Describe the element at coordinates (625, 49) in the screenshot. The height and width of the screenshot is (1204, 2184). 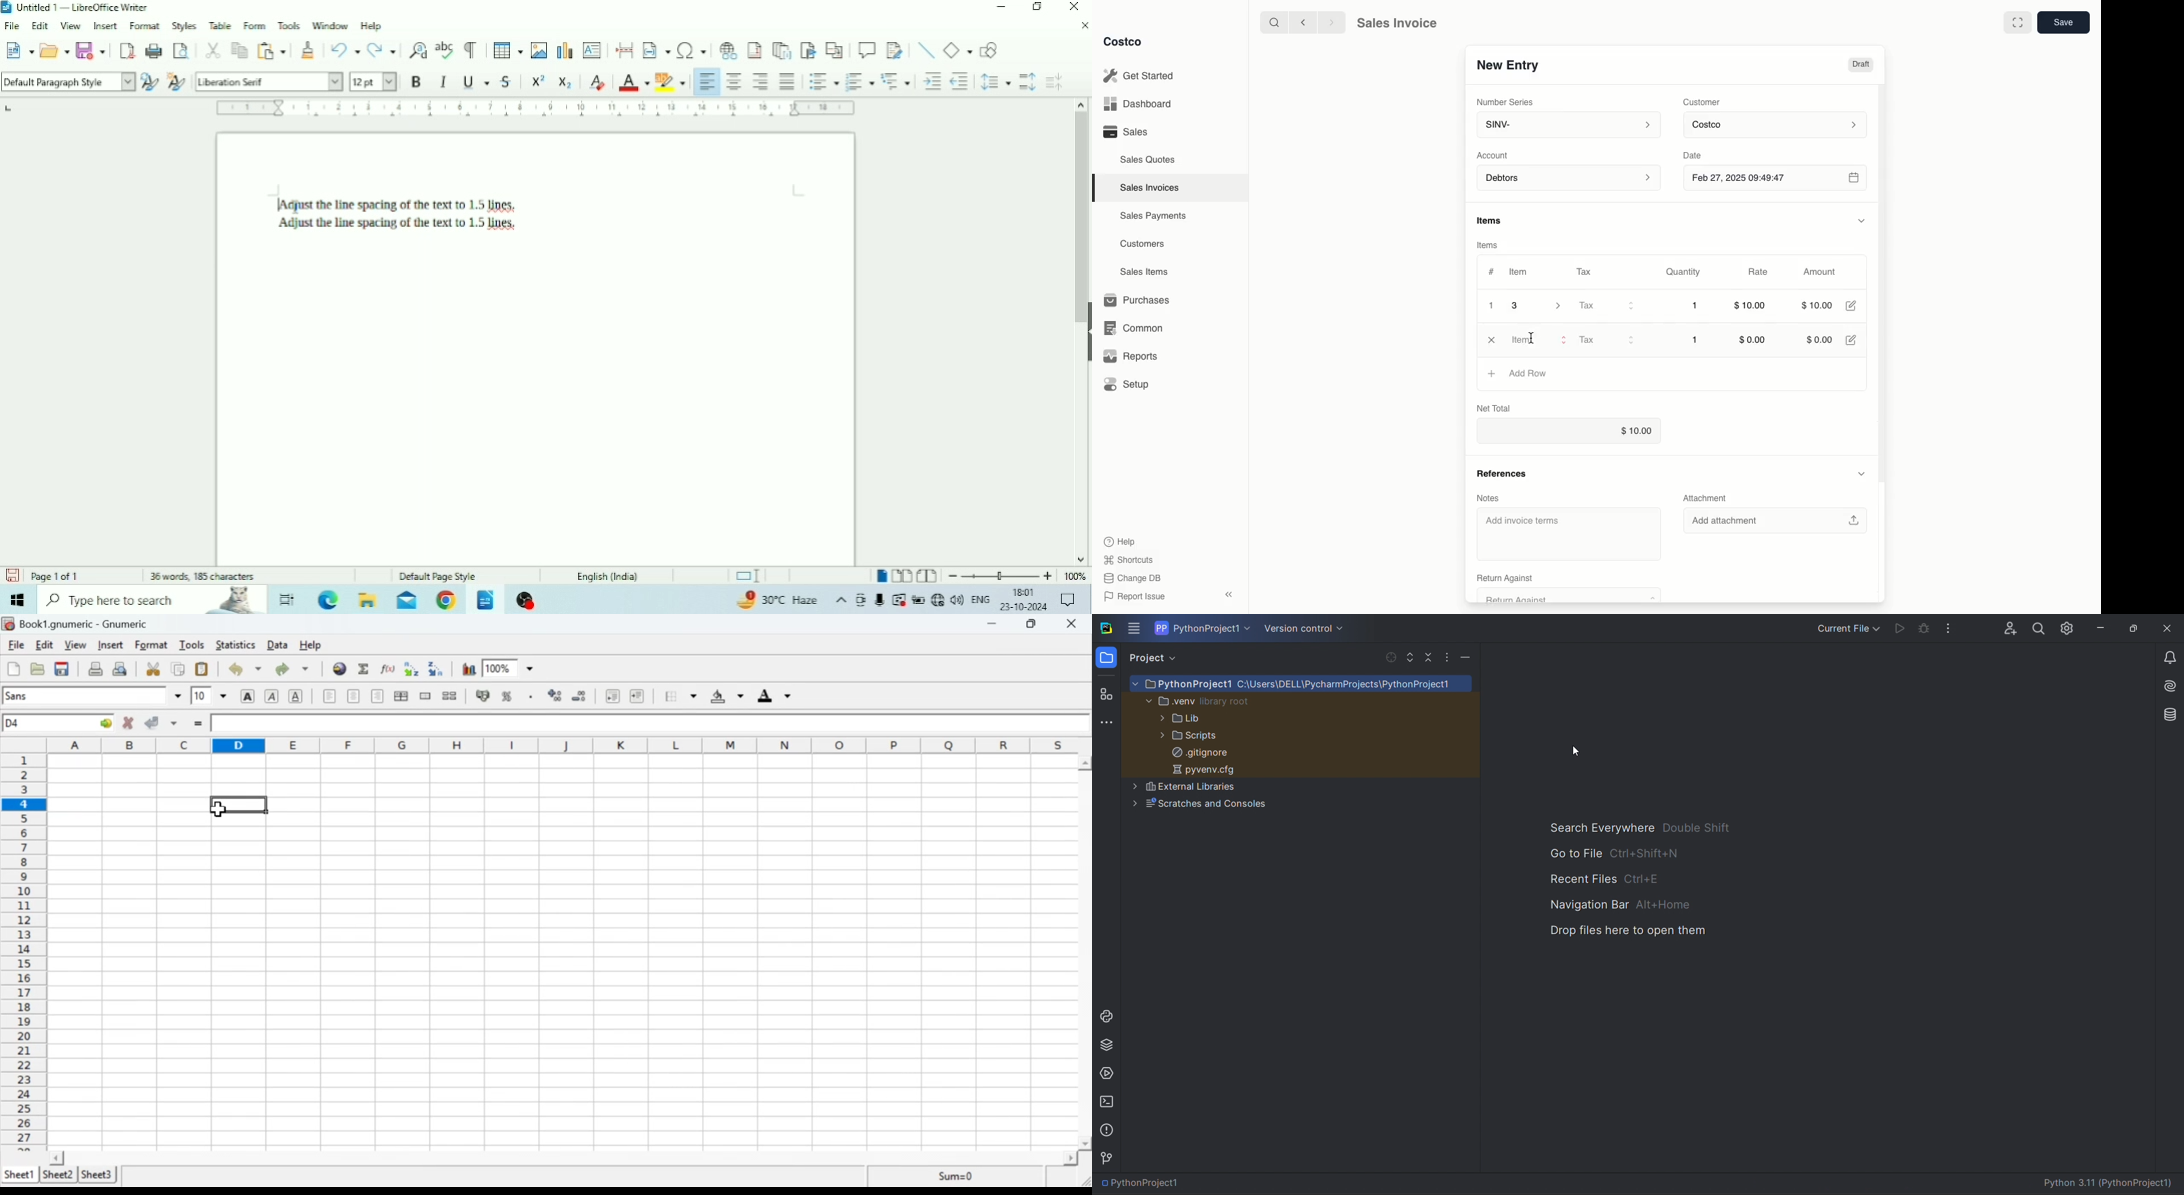
I see `Insert PageBreak` at that location.